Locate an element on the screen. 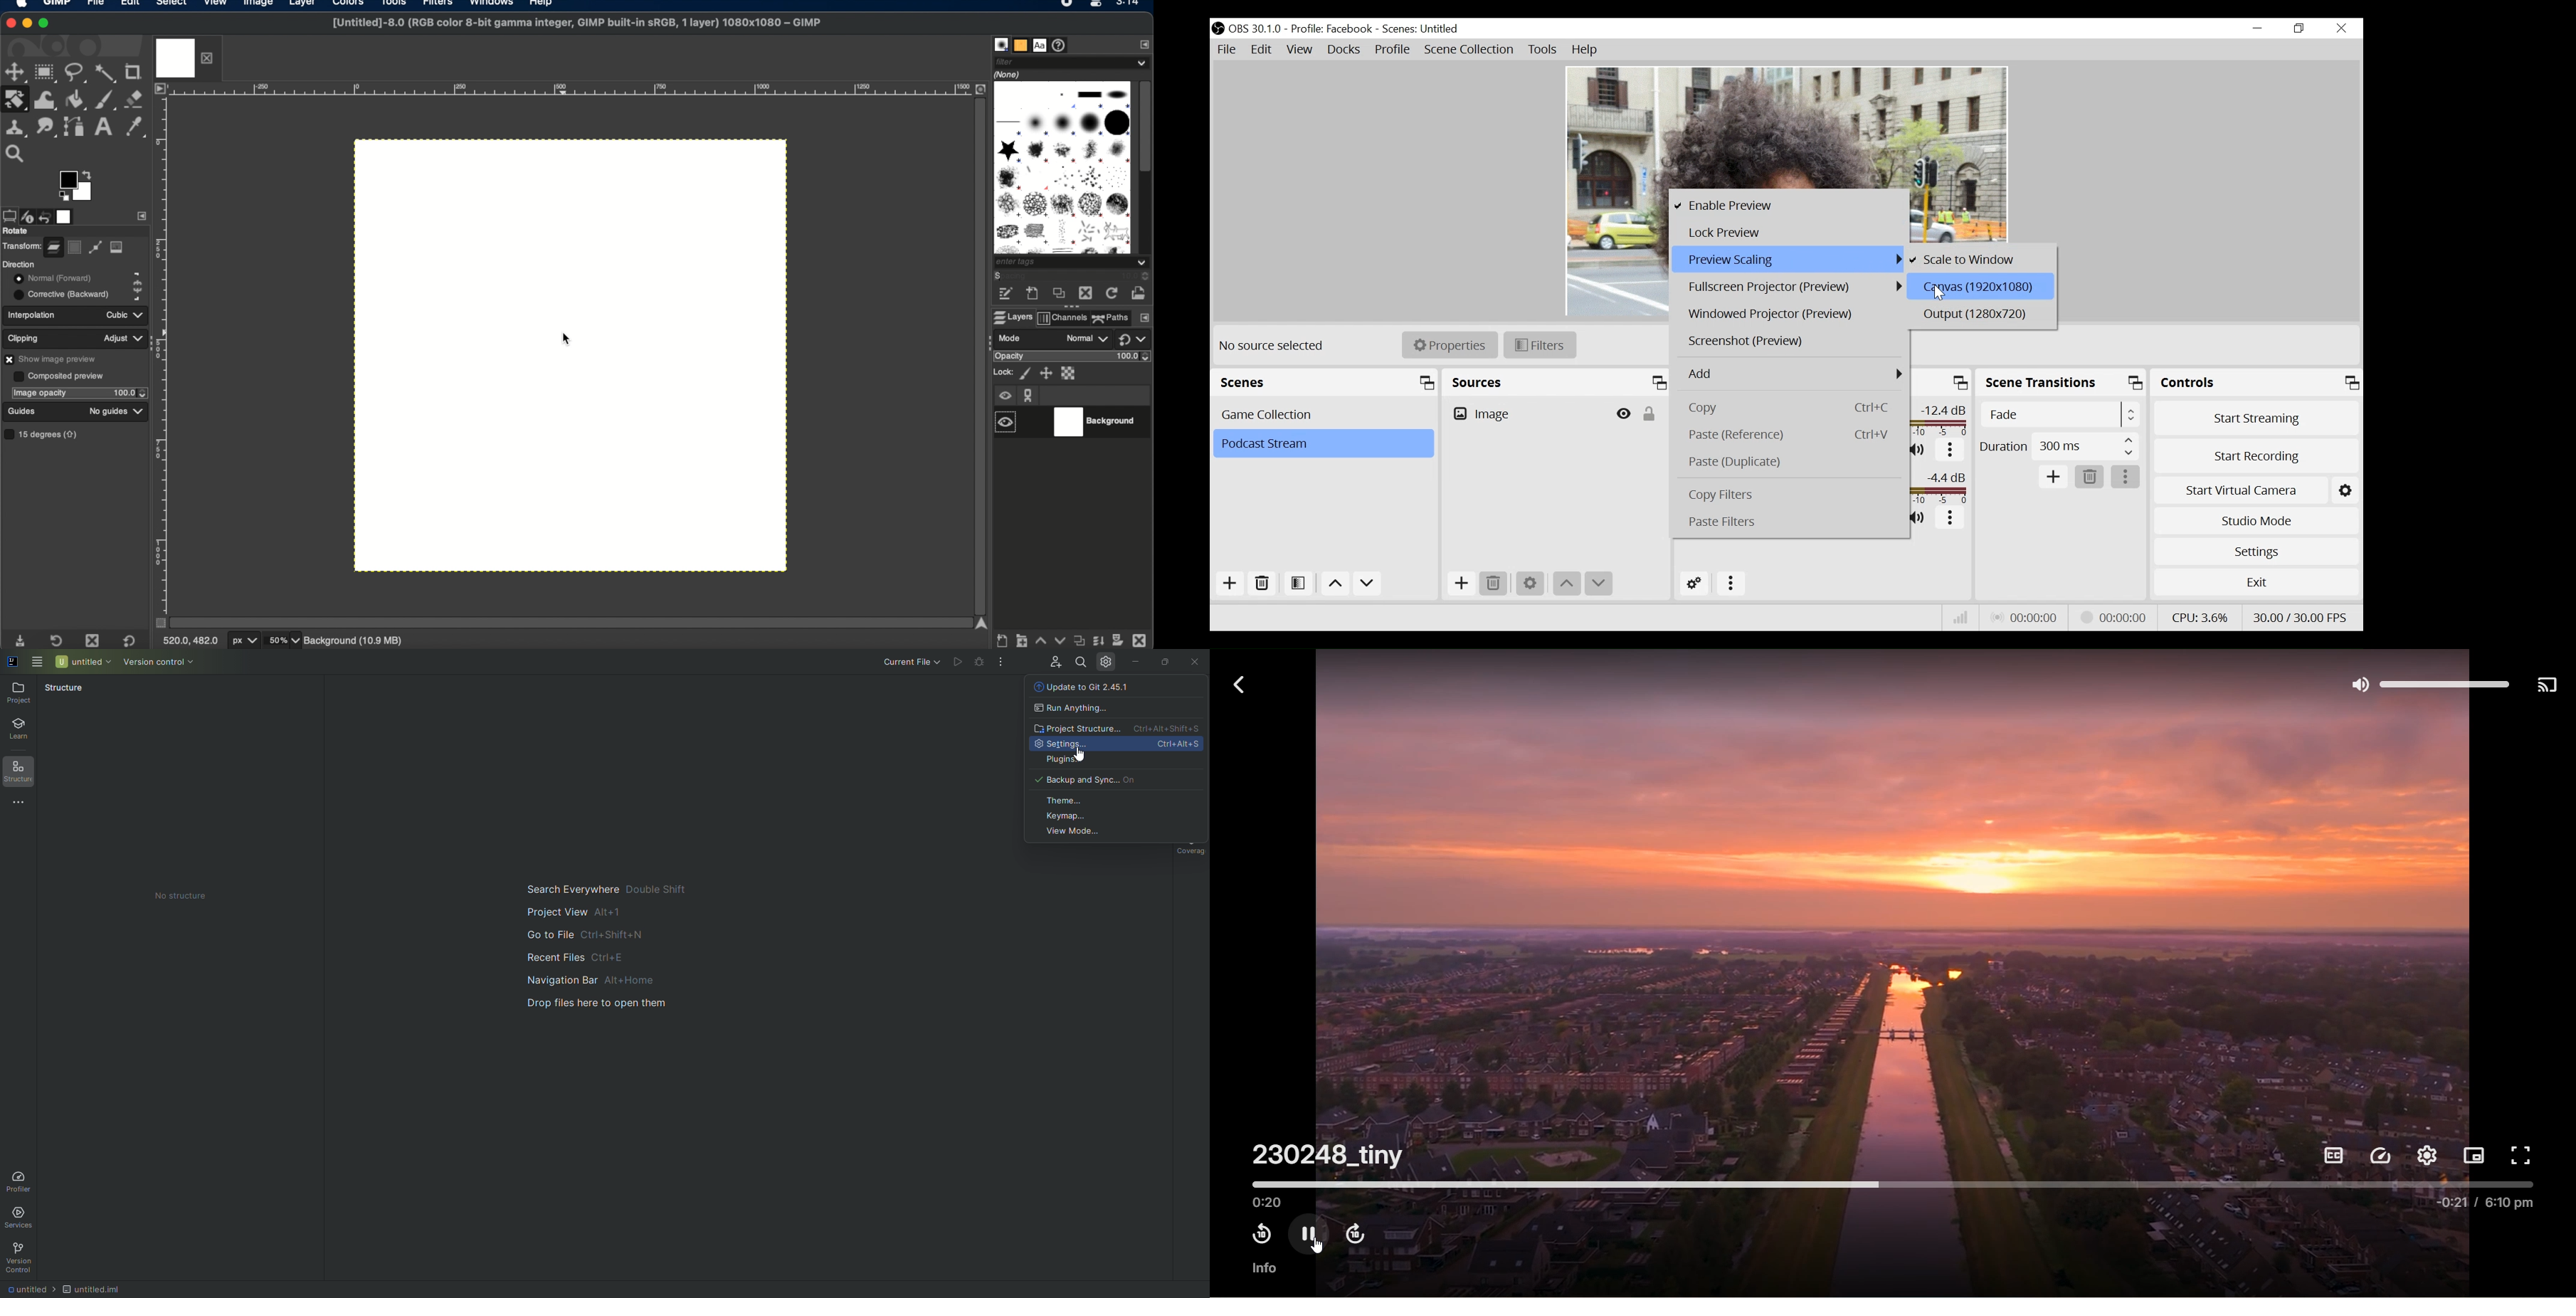 The width and height of the screenshot is (2576, 1316). device status is located at coordinates (28, 215).